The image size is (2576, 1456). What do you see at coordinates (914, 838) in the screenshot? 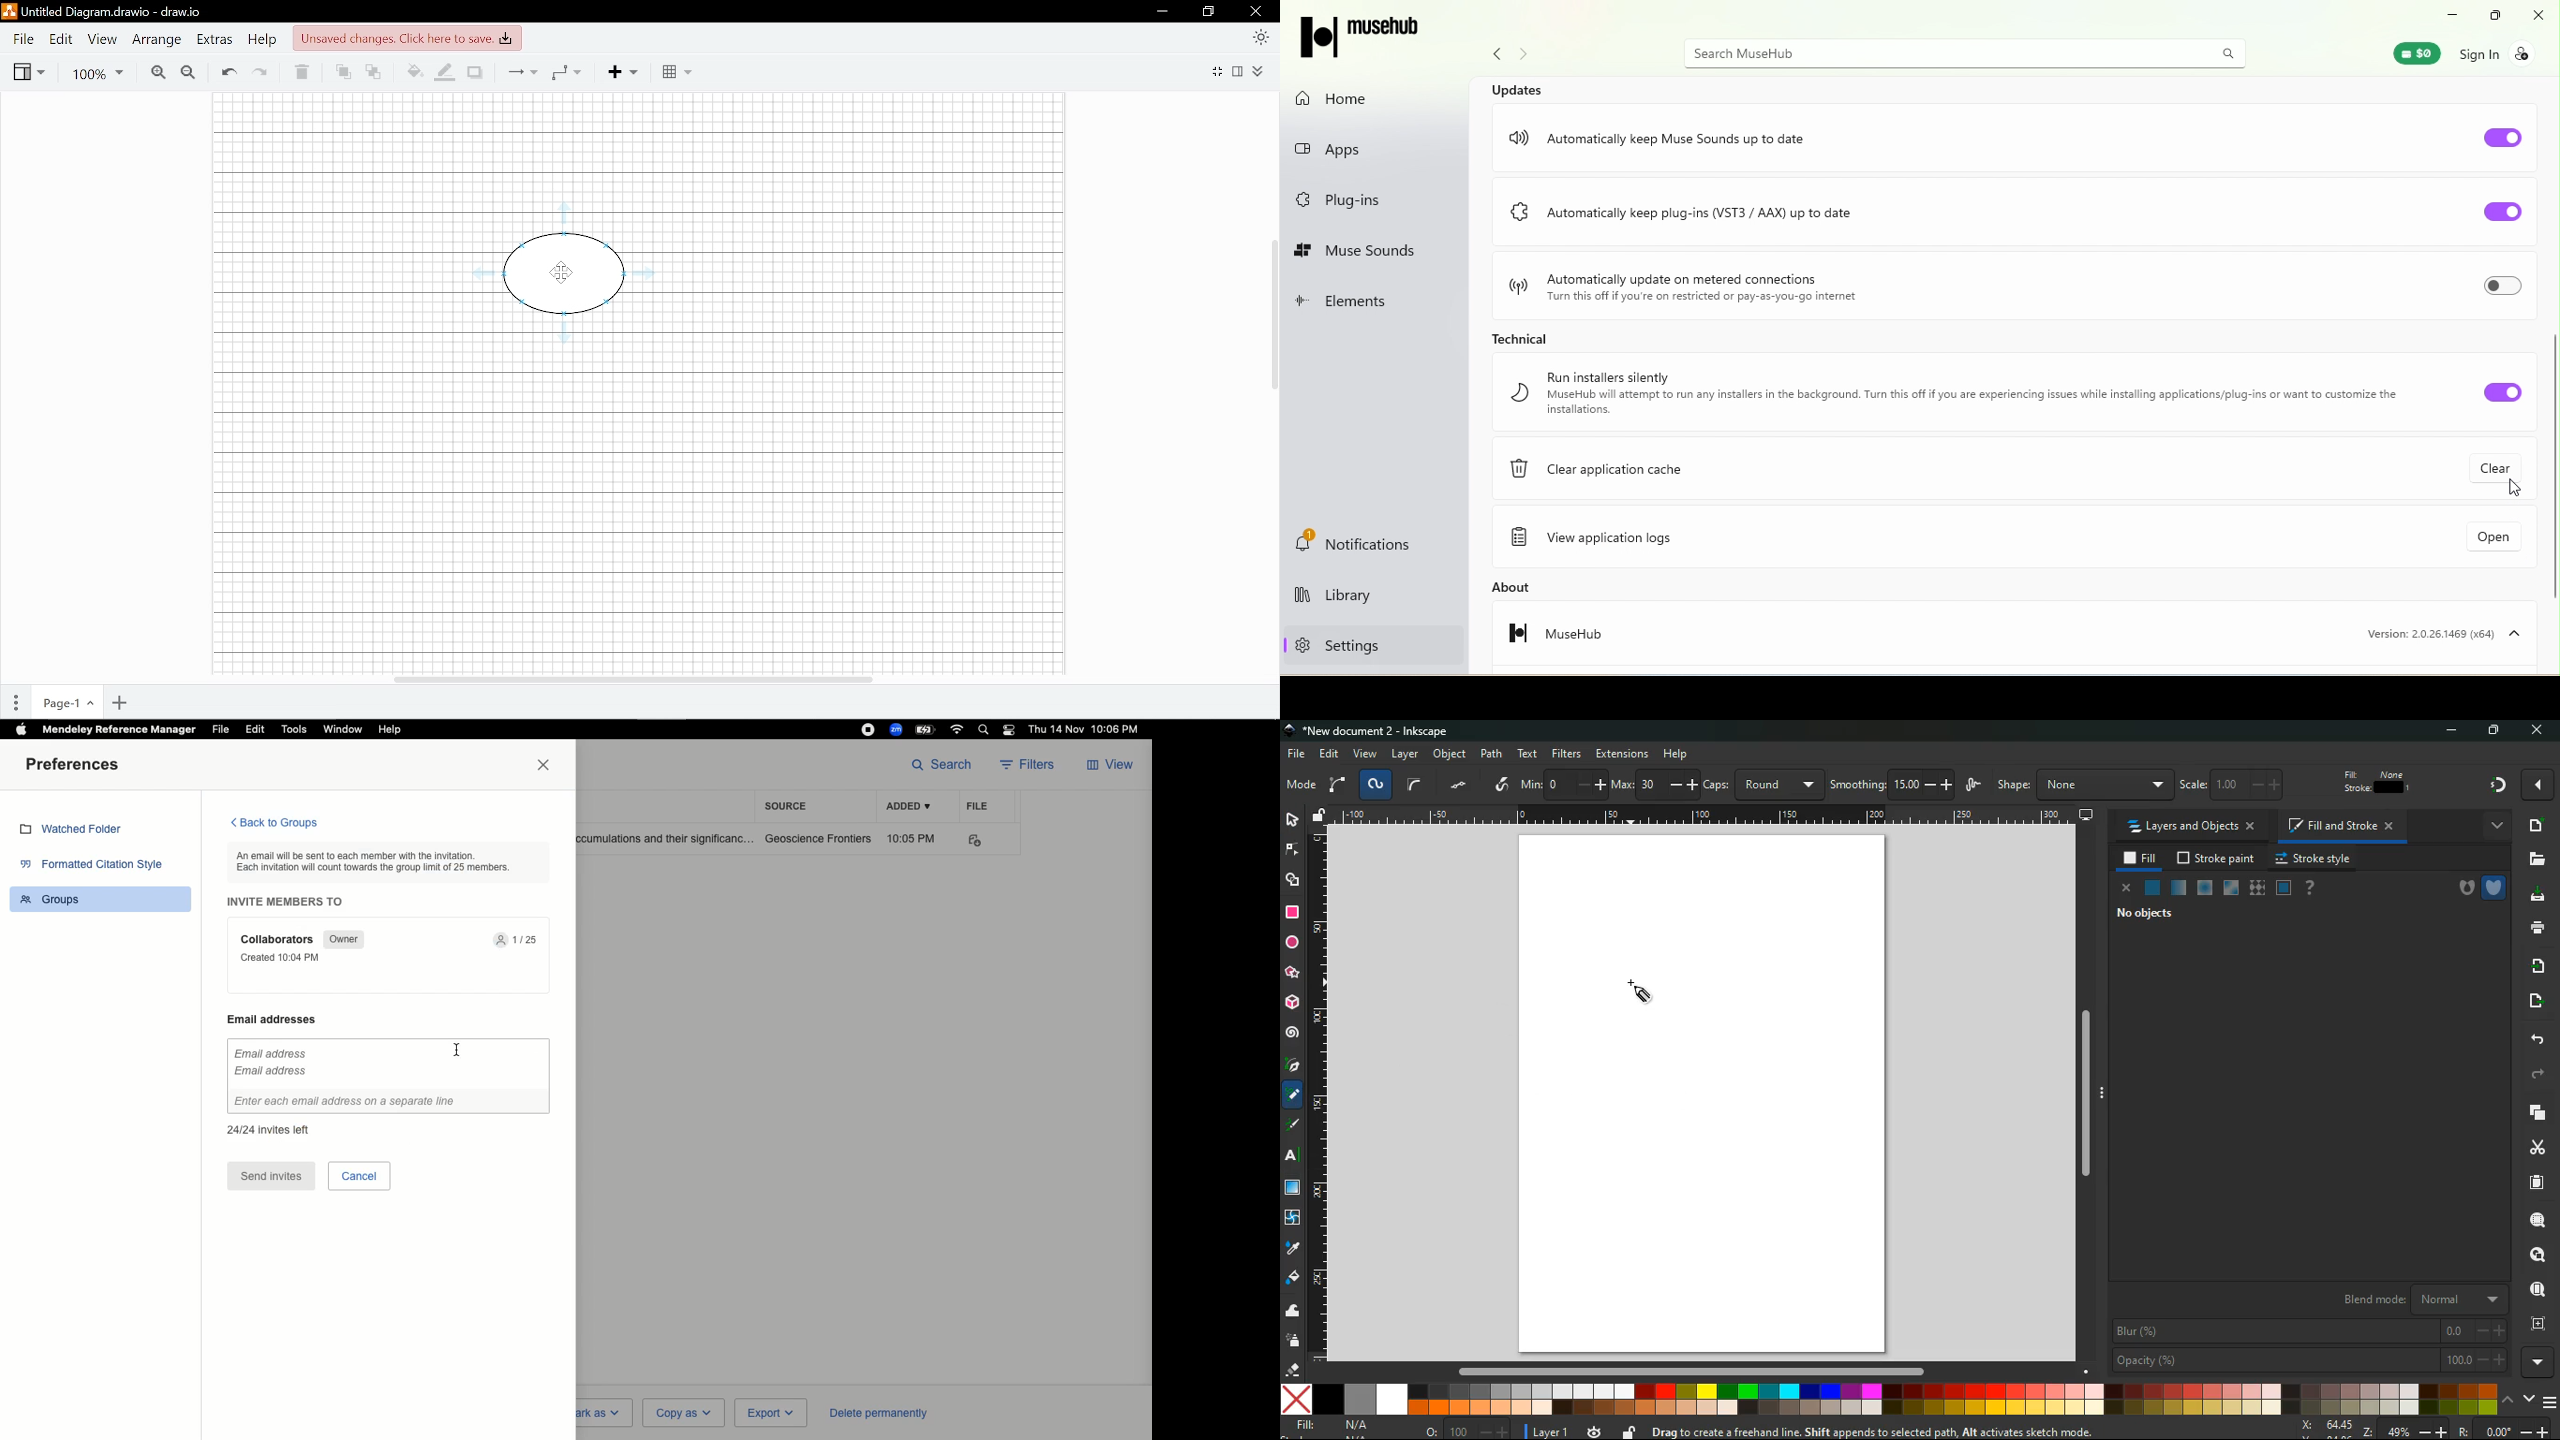
I see `10:05 PM` at bounding box center [914, 838].